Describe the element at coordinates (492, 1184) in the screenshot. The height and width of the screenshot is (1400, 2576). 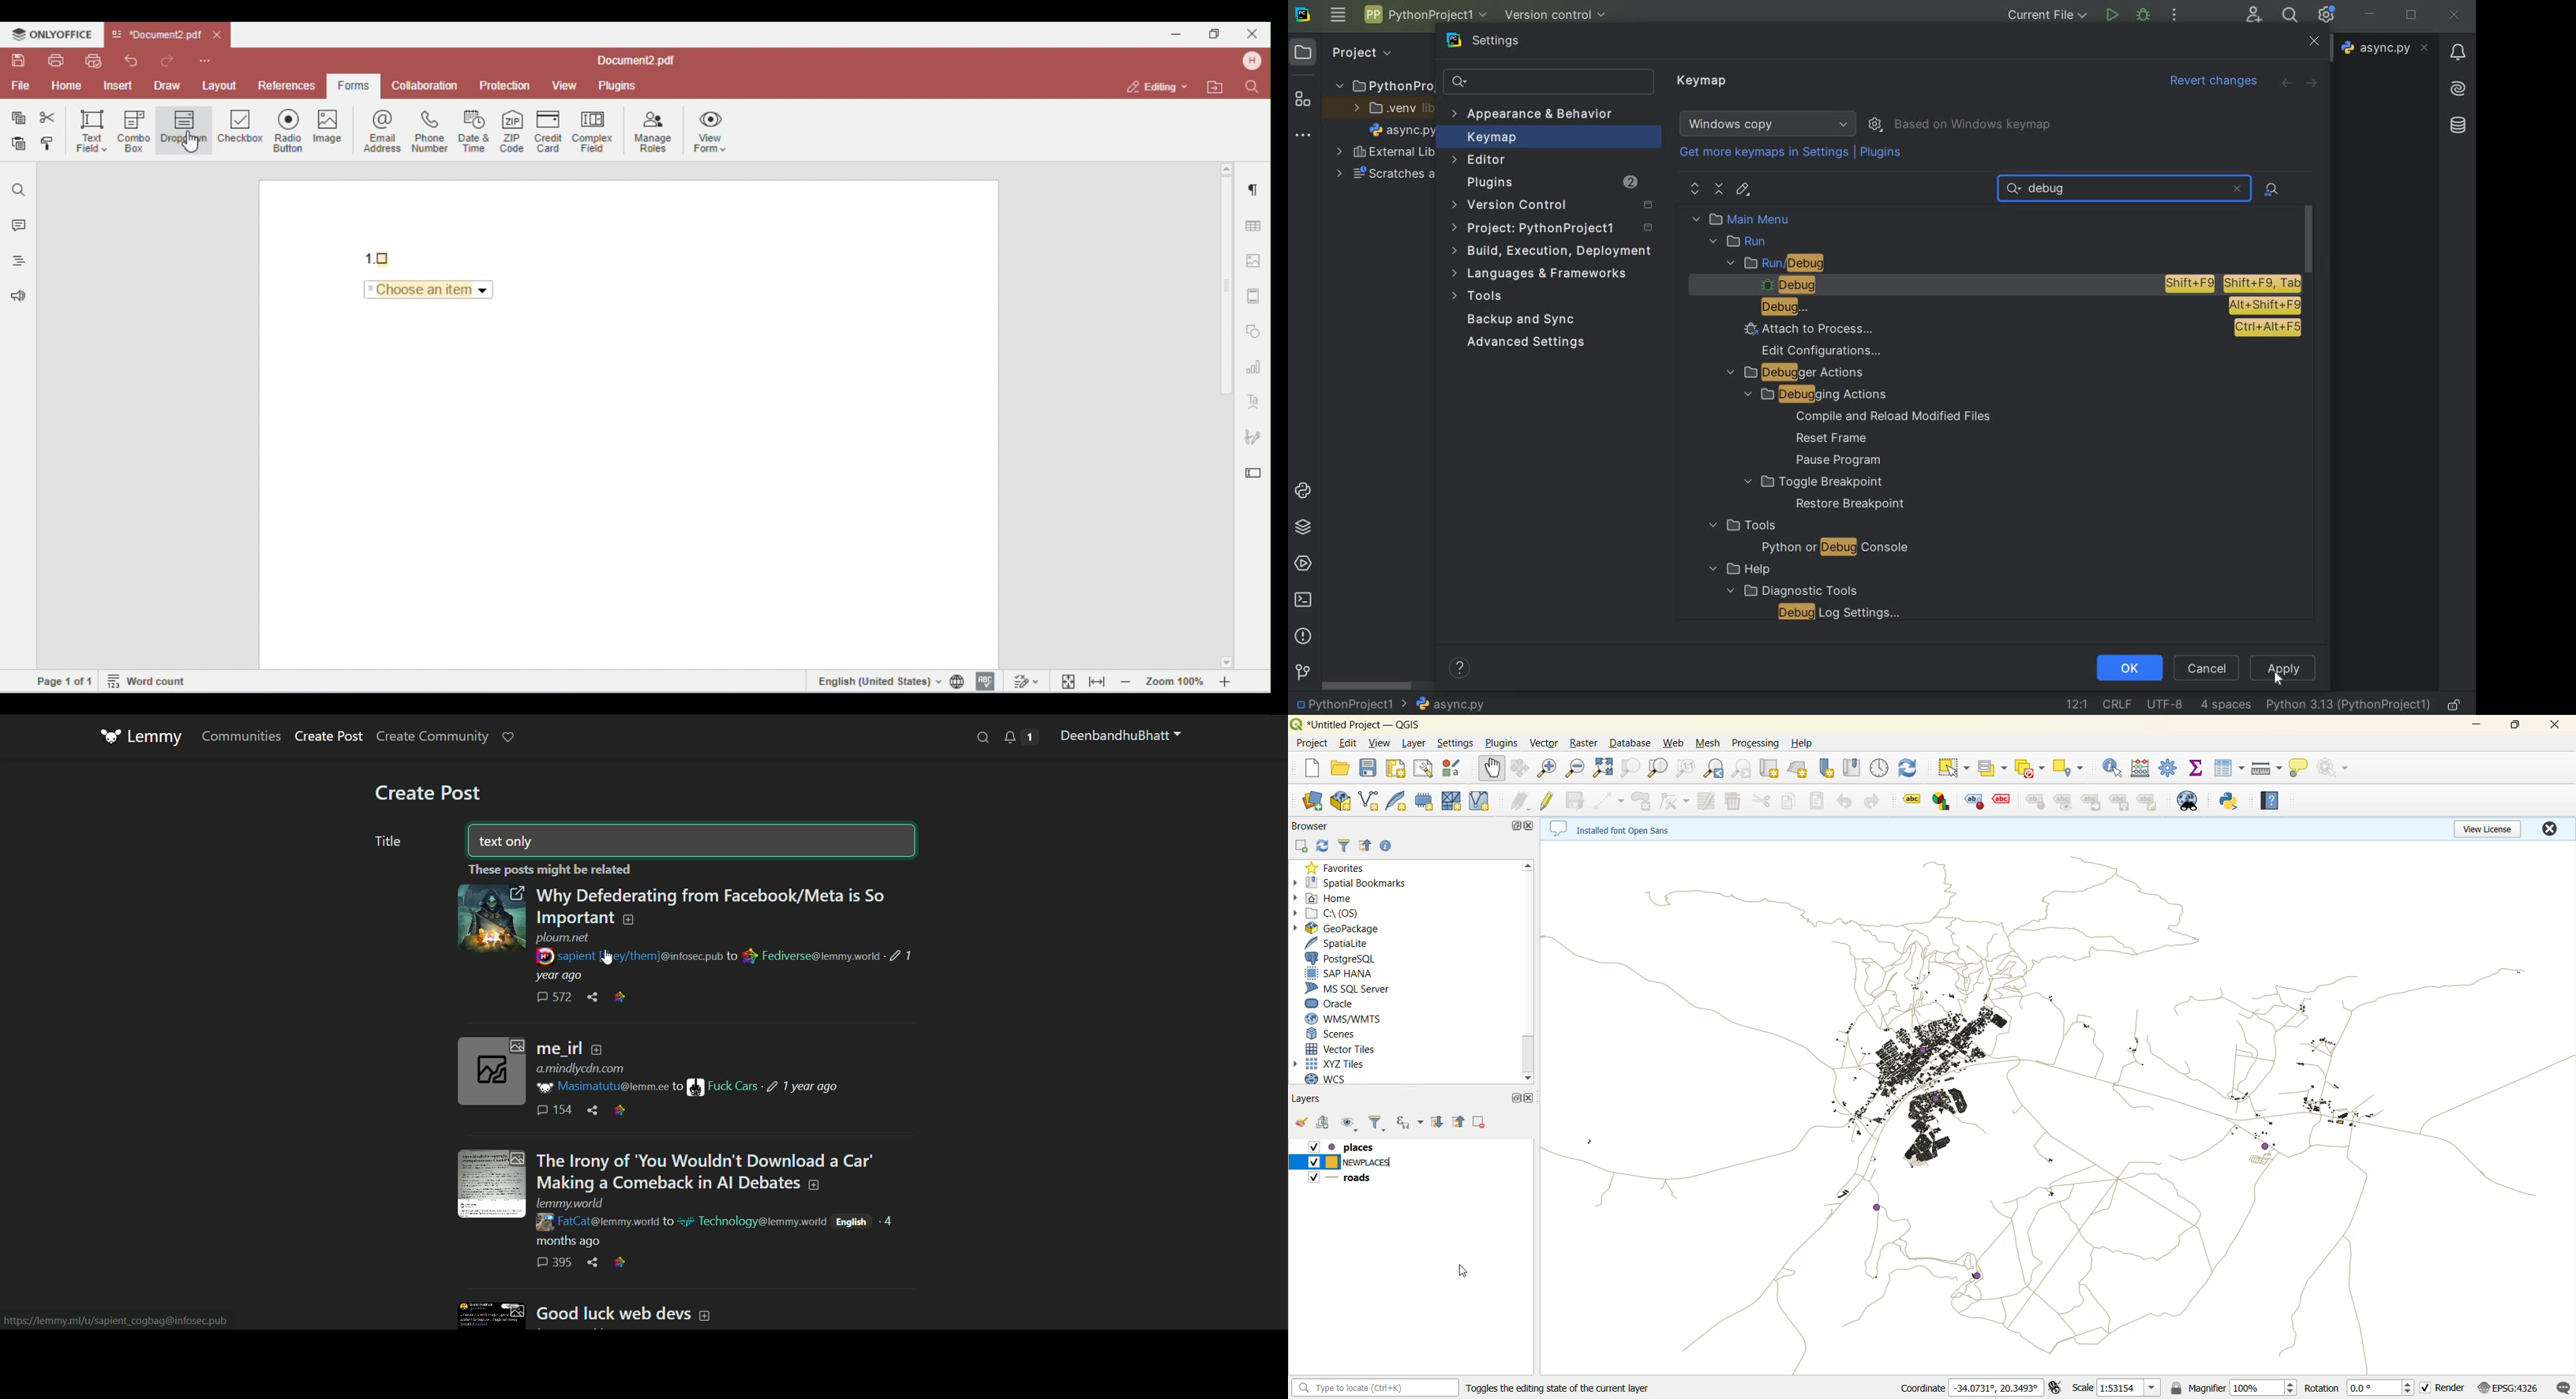
I see `Click to expand image` at that location.